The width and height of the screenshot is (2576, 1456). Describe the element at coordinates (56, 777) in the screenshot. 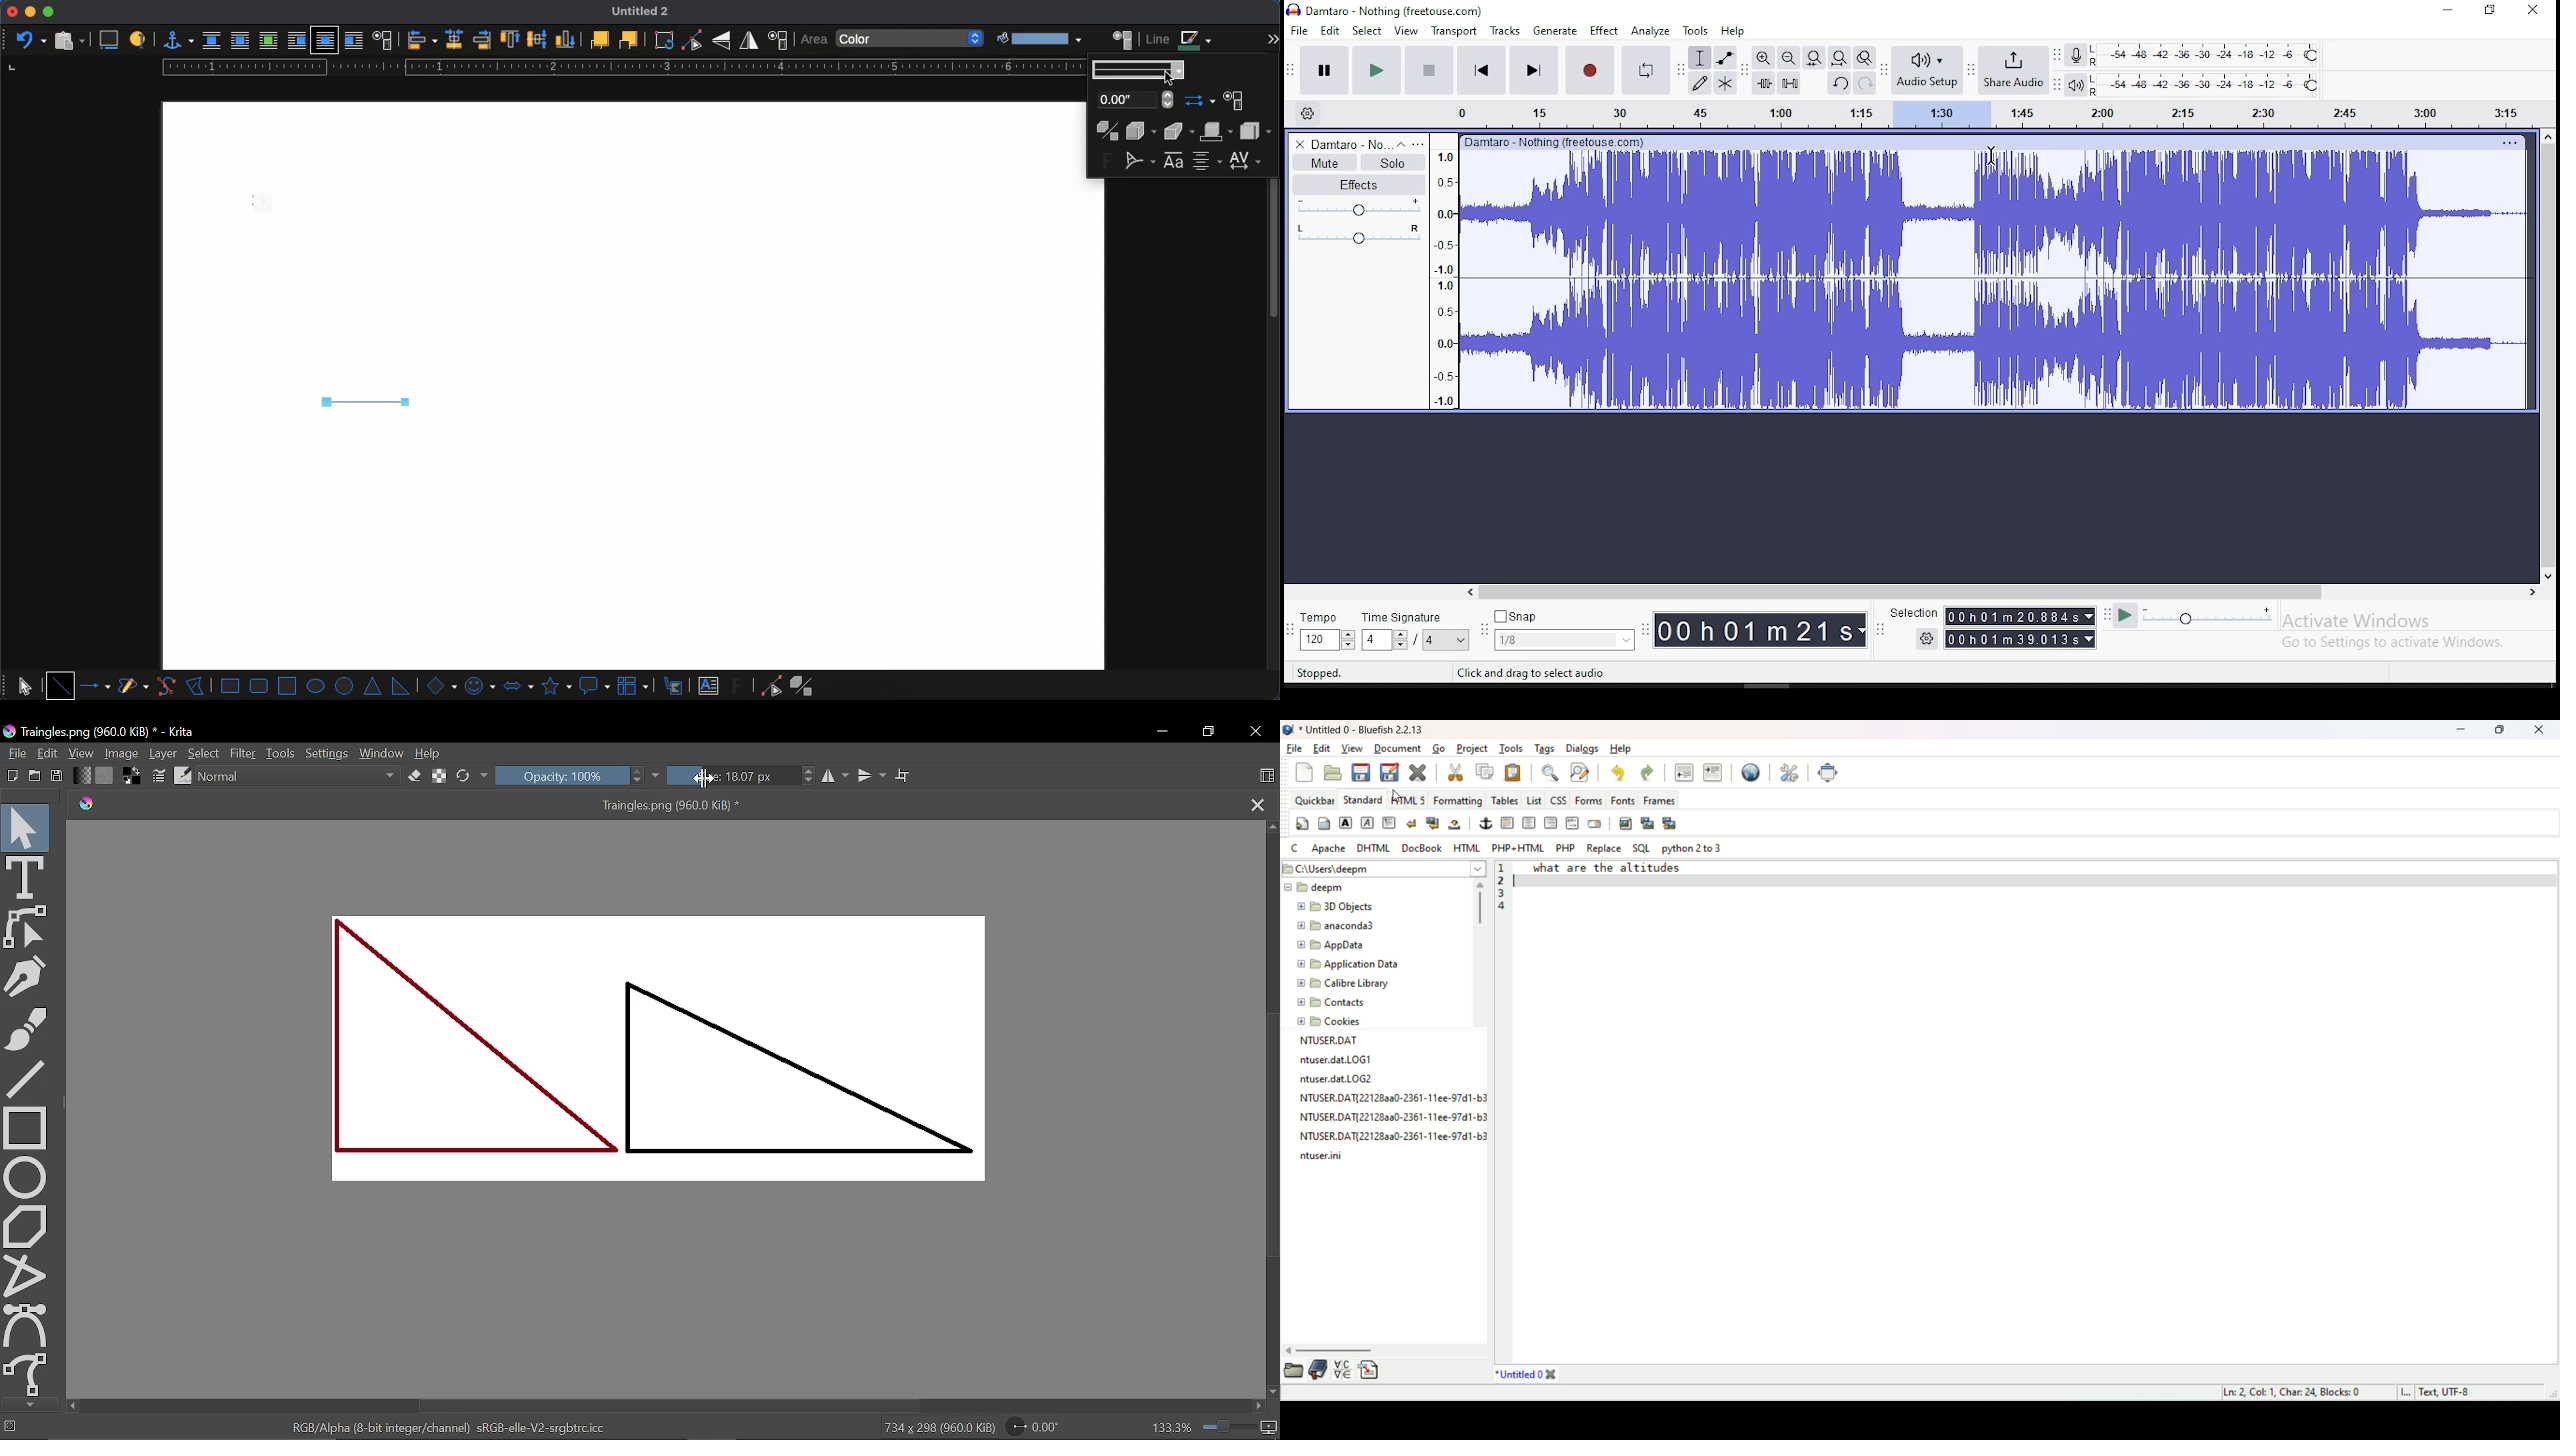

I see `Save` at that location.